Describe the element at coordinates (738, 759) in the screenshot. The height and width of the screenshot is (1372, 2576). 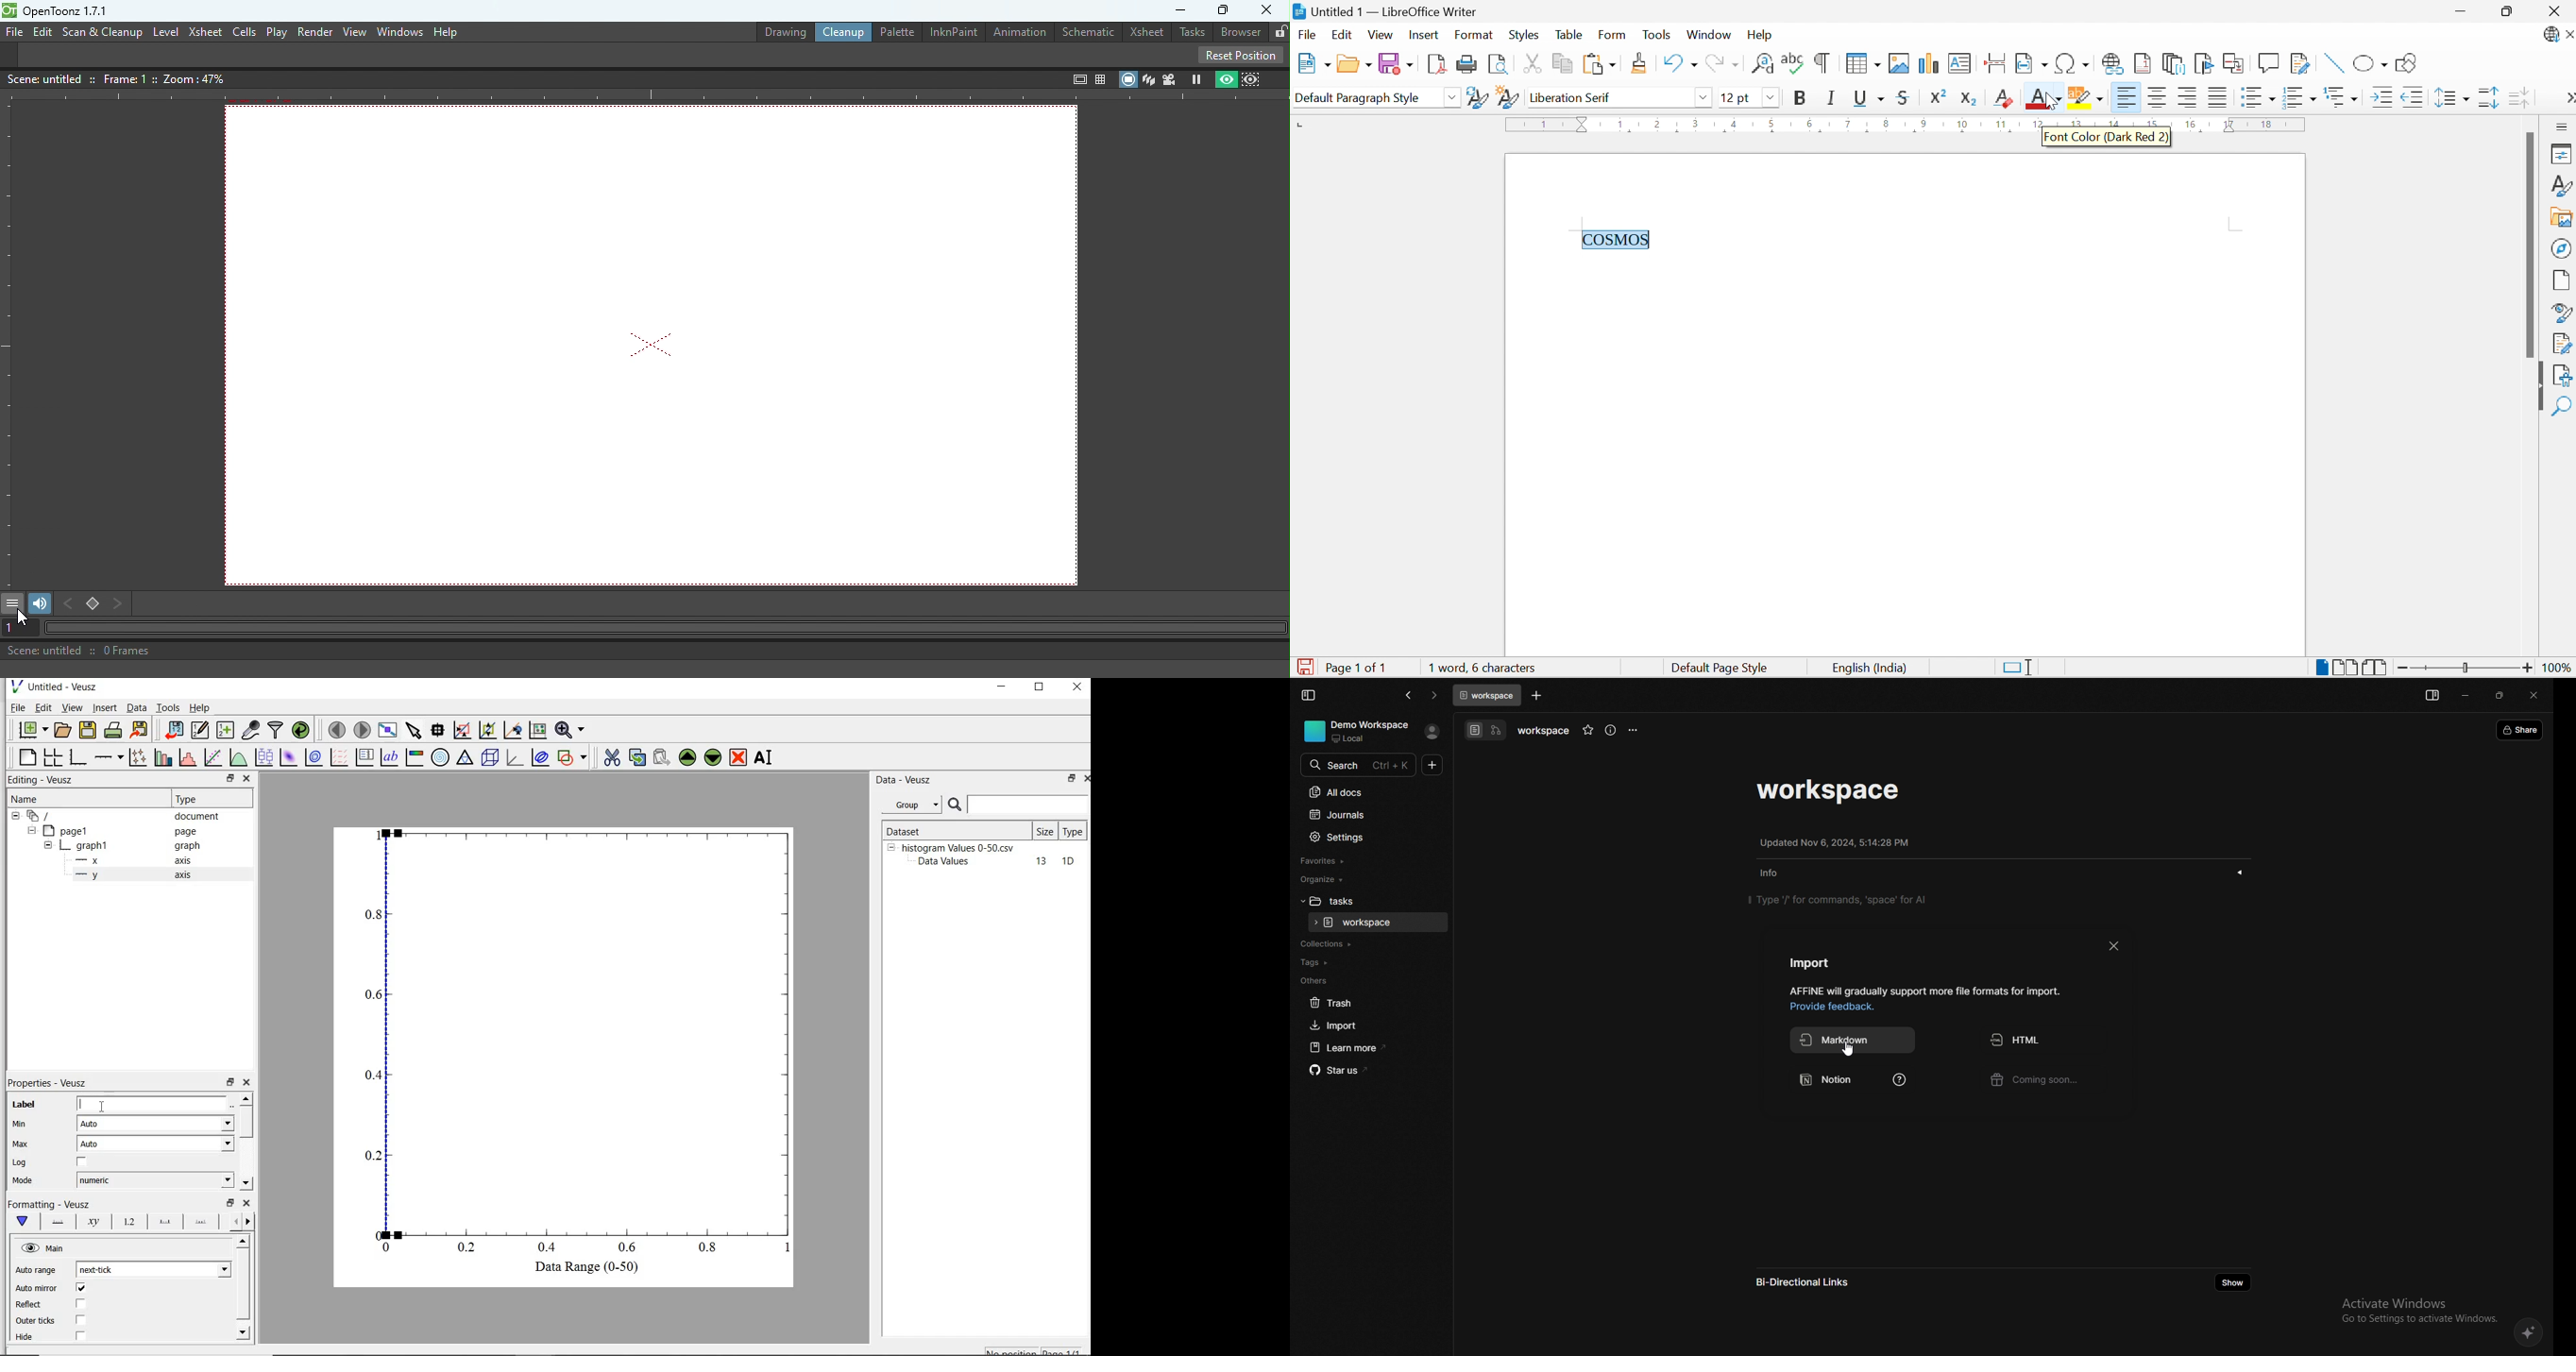
I see `remove the selected widget` at that location.